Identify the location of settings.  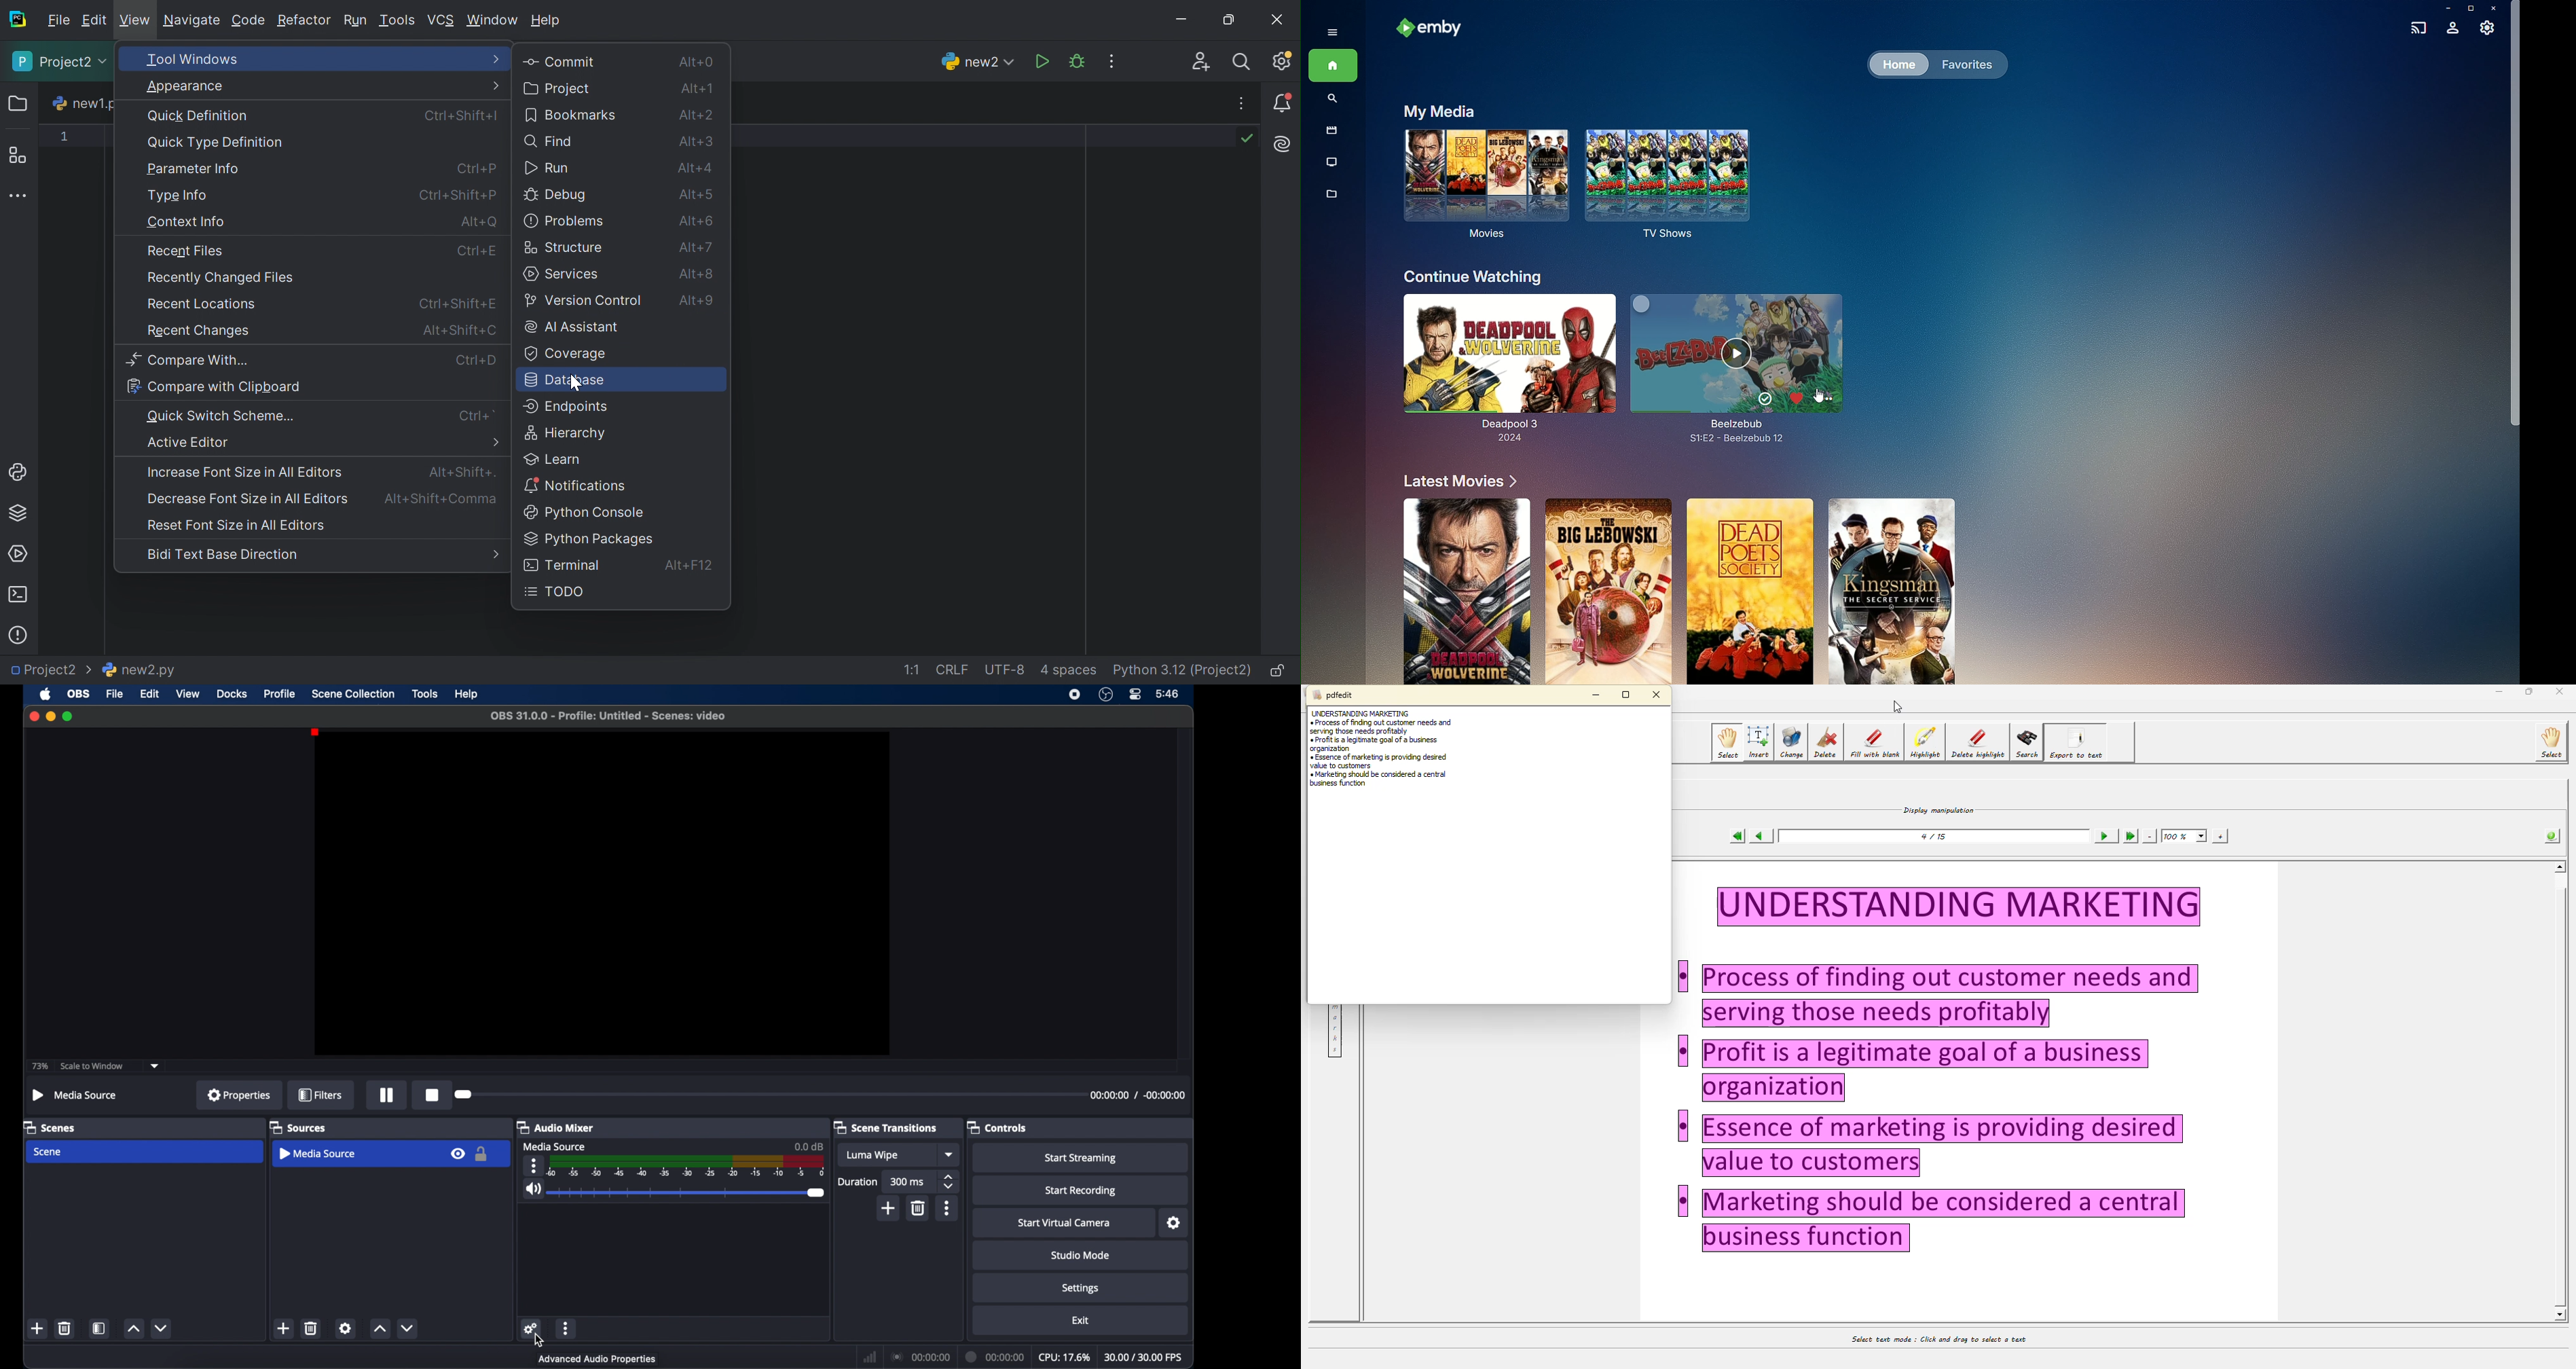
(1174, 1223).